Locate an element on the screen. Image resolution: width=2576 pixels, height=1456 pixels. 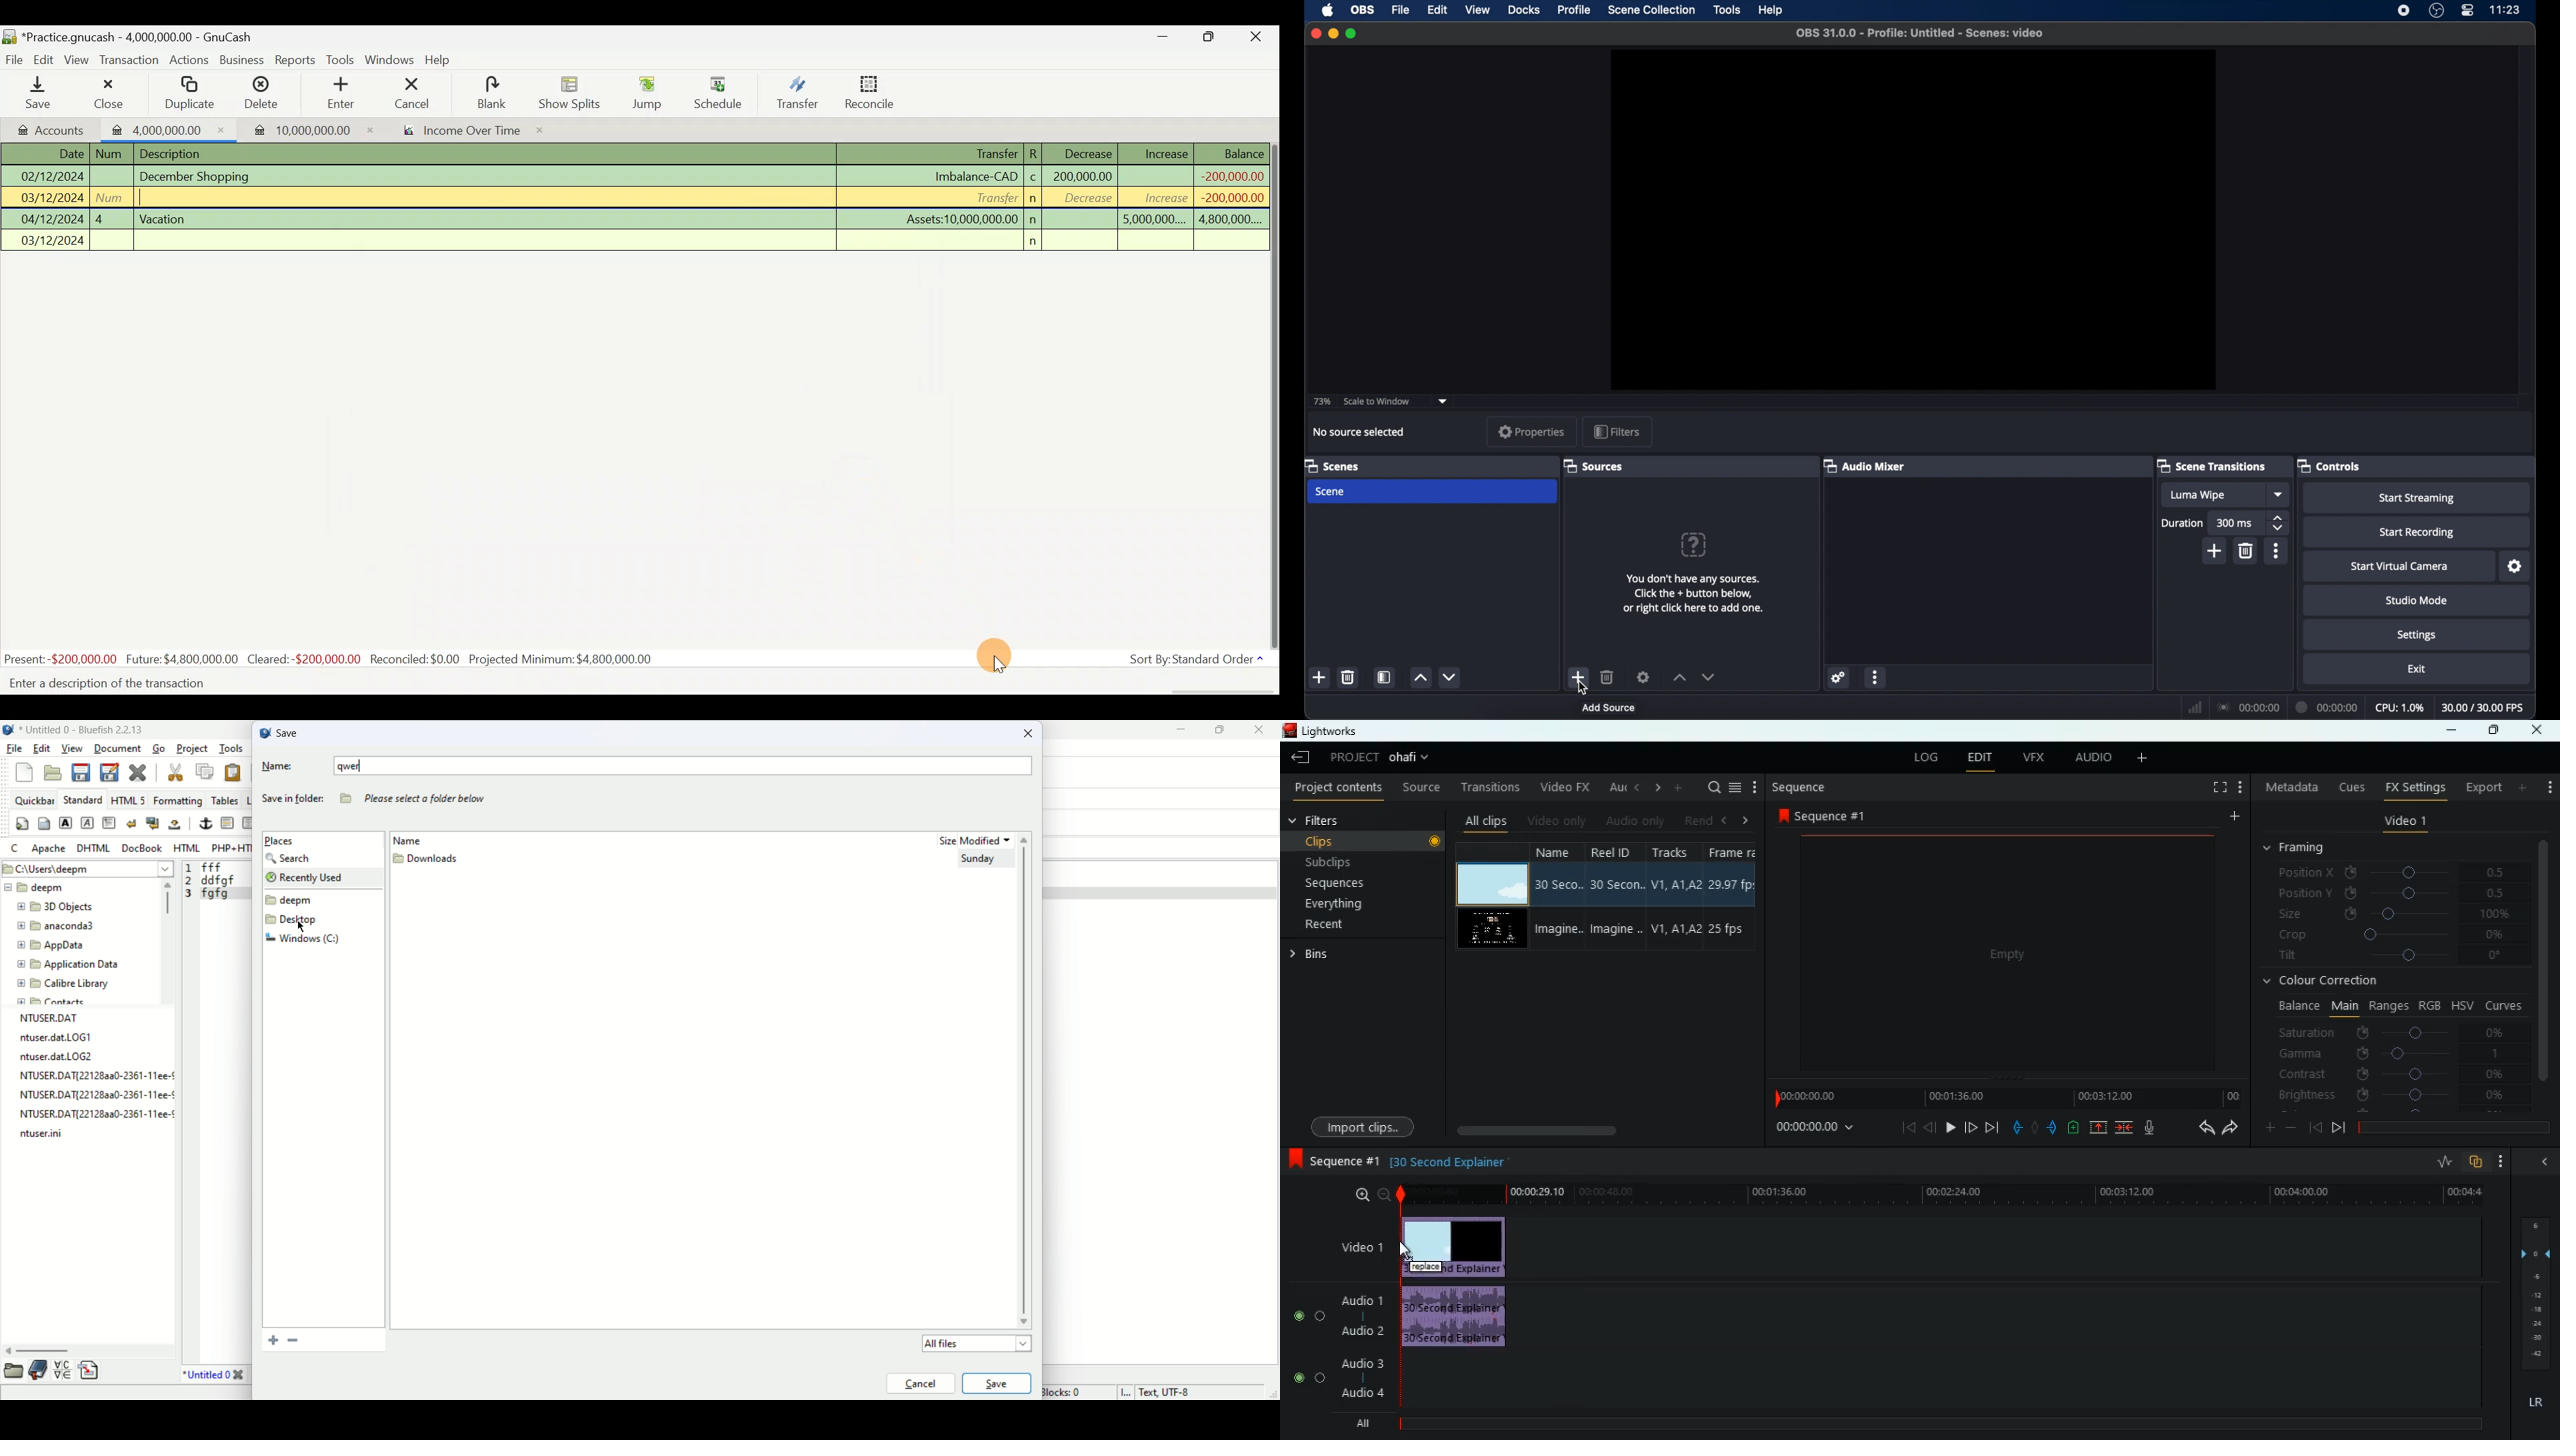
Untitled 0 - Bluefish 2.2.13 is located at coordinates (84, 730).